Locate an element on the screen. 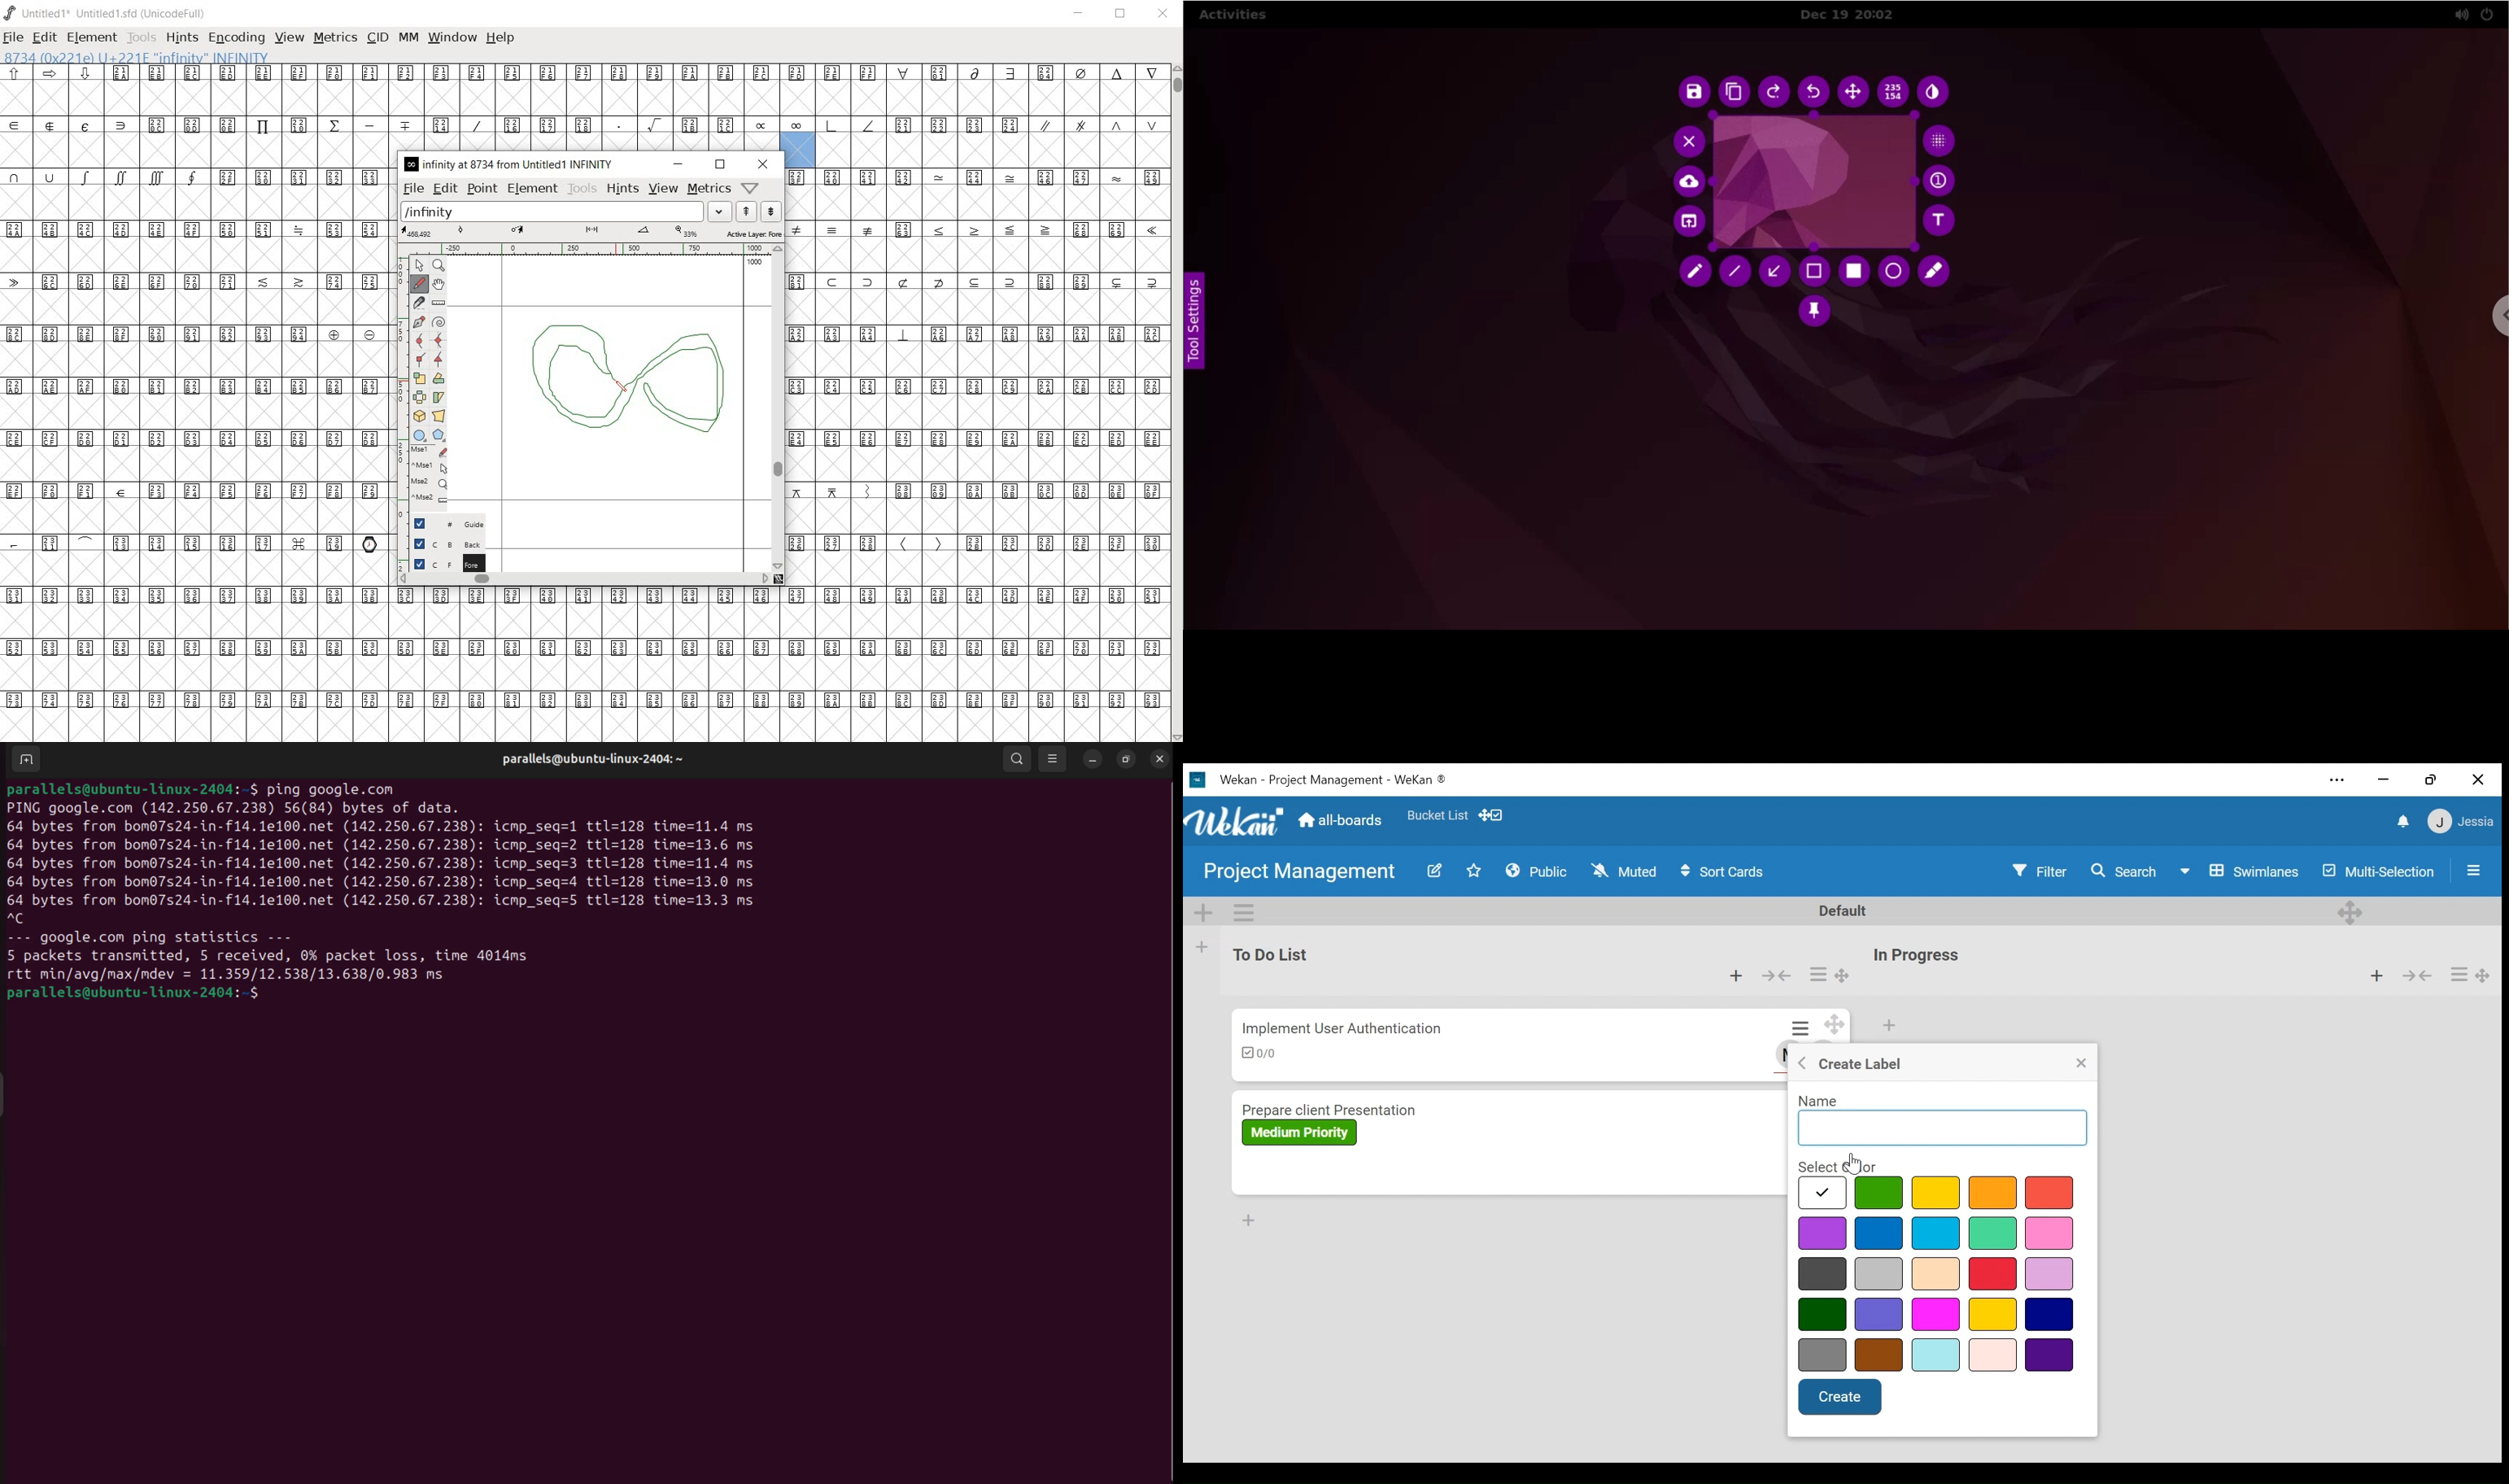  ruler is located at coordinates (590, 249).